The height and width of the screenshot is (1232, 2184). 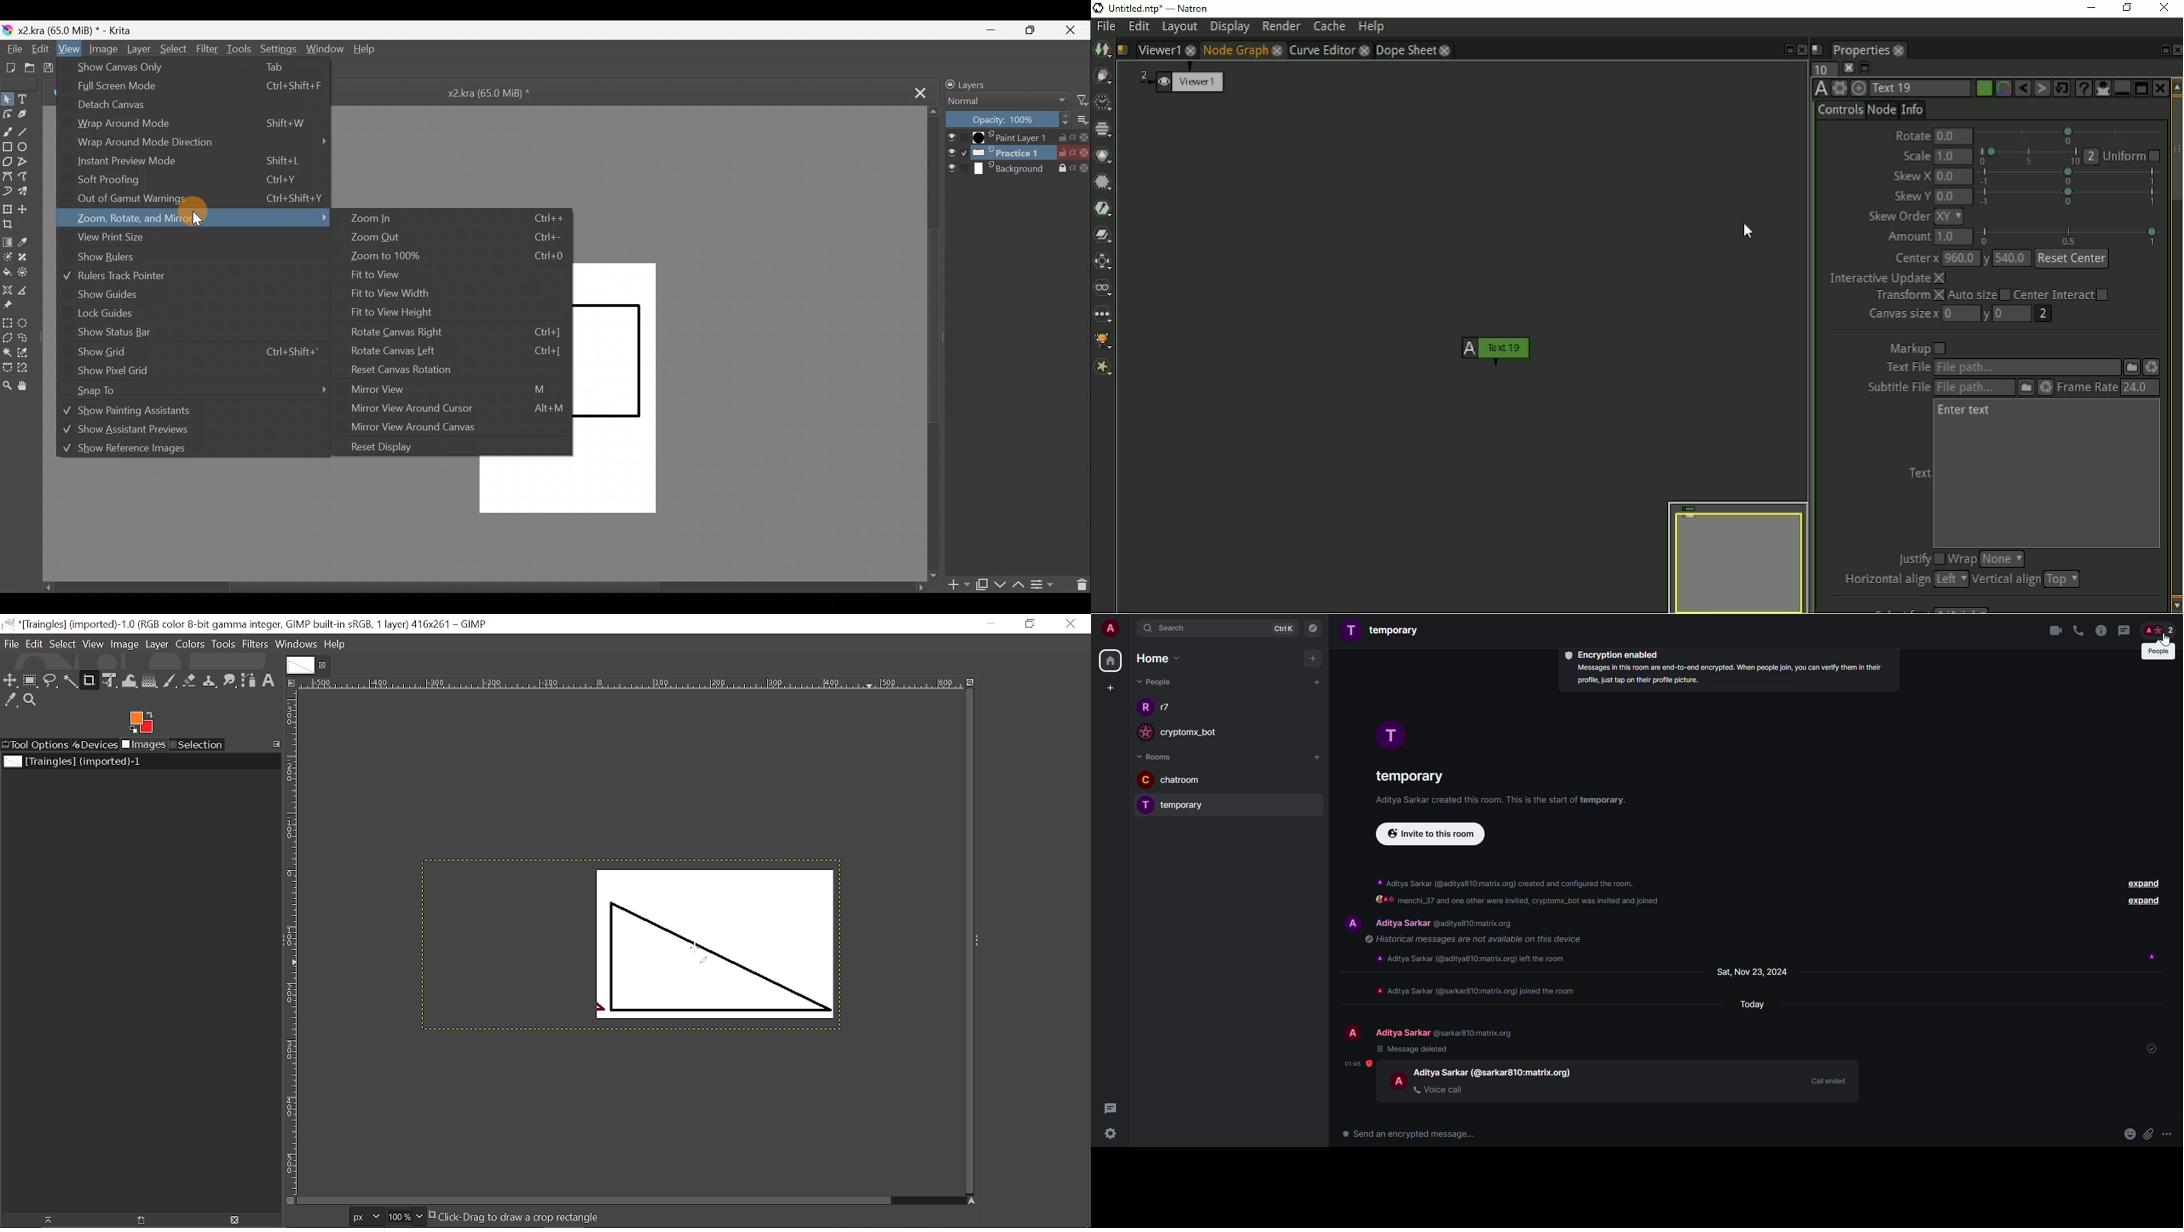 What do you see at coordinates (479, 92) in the screenshot?
I see `x2.kra` at bounding box center [479, 92].